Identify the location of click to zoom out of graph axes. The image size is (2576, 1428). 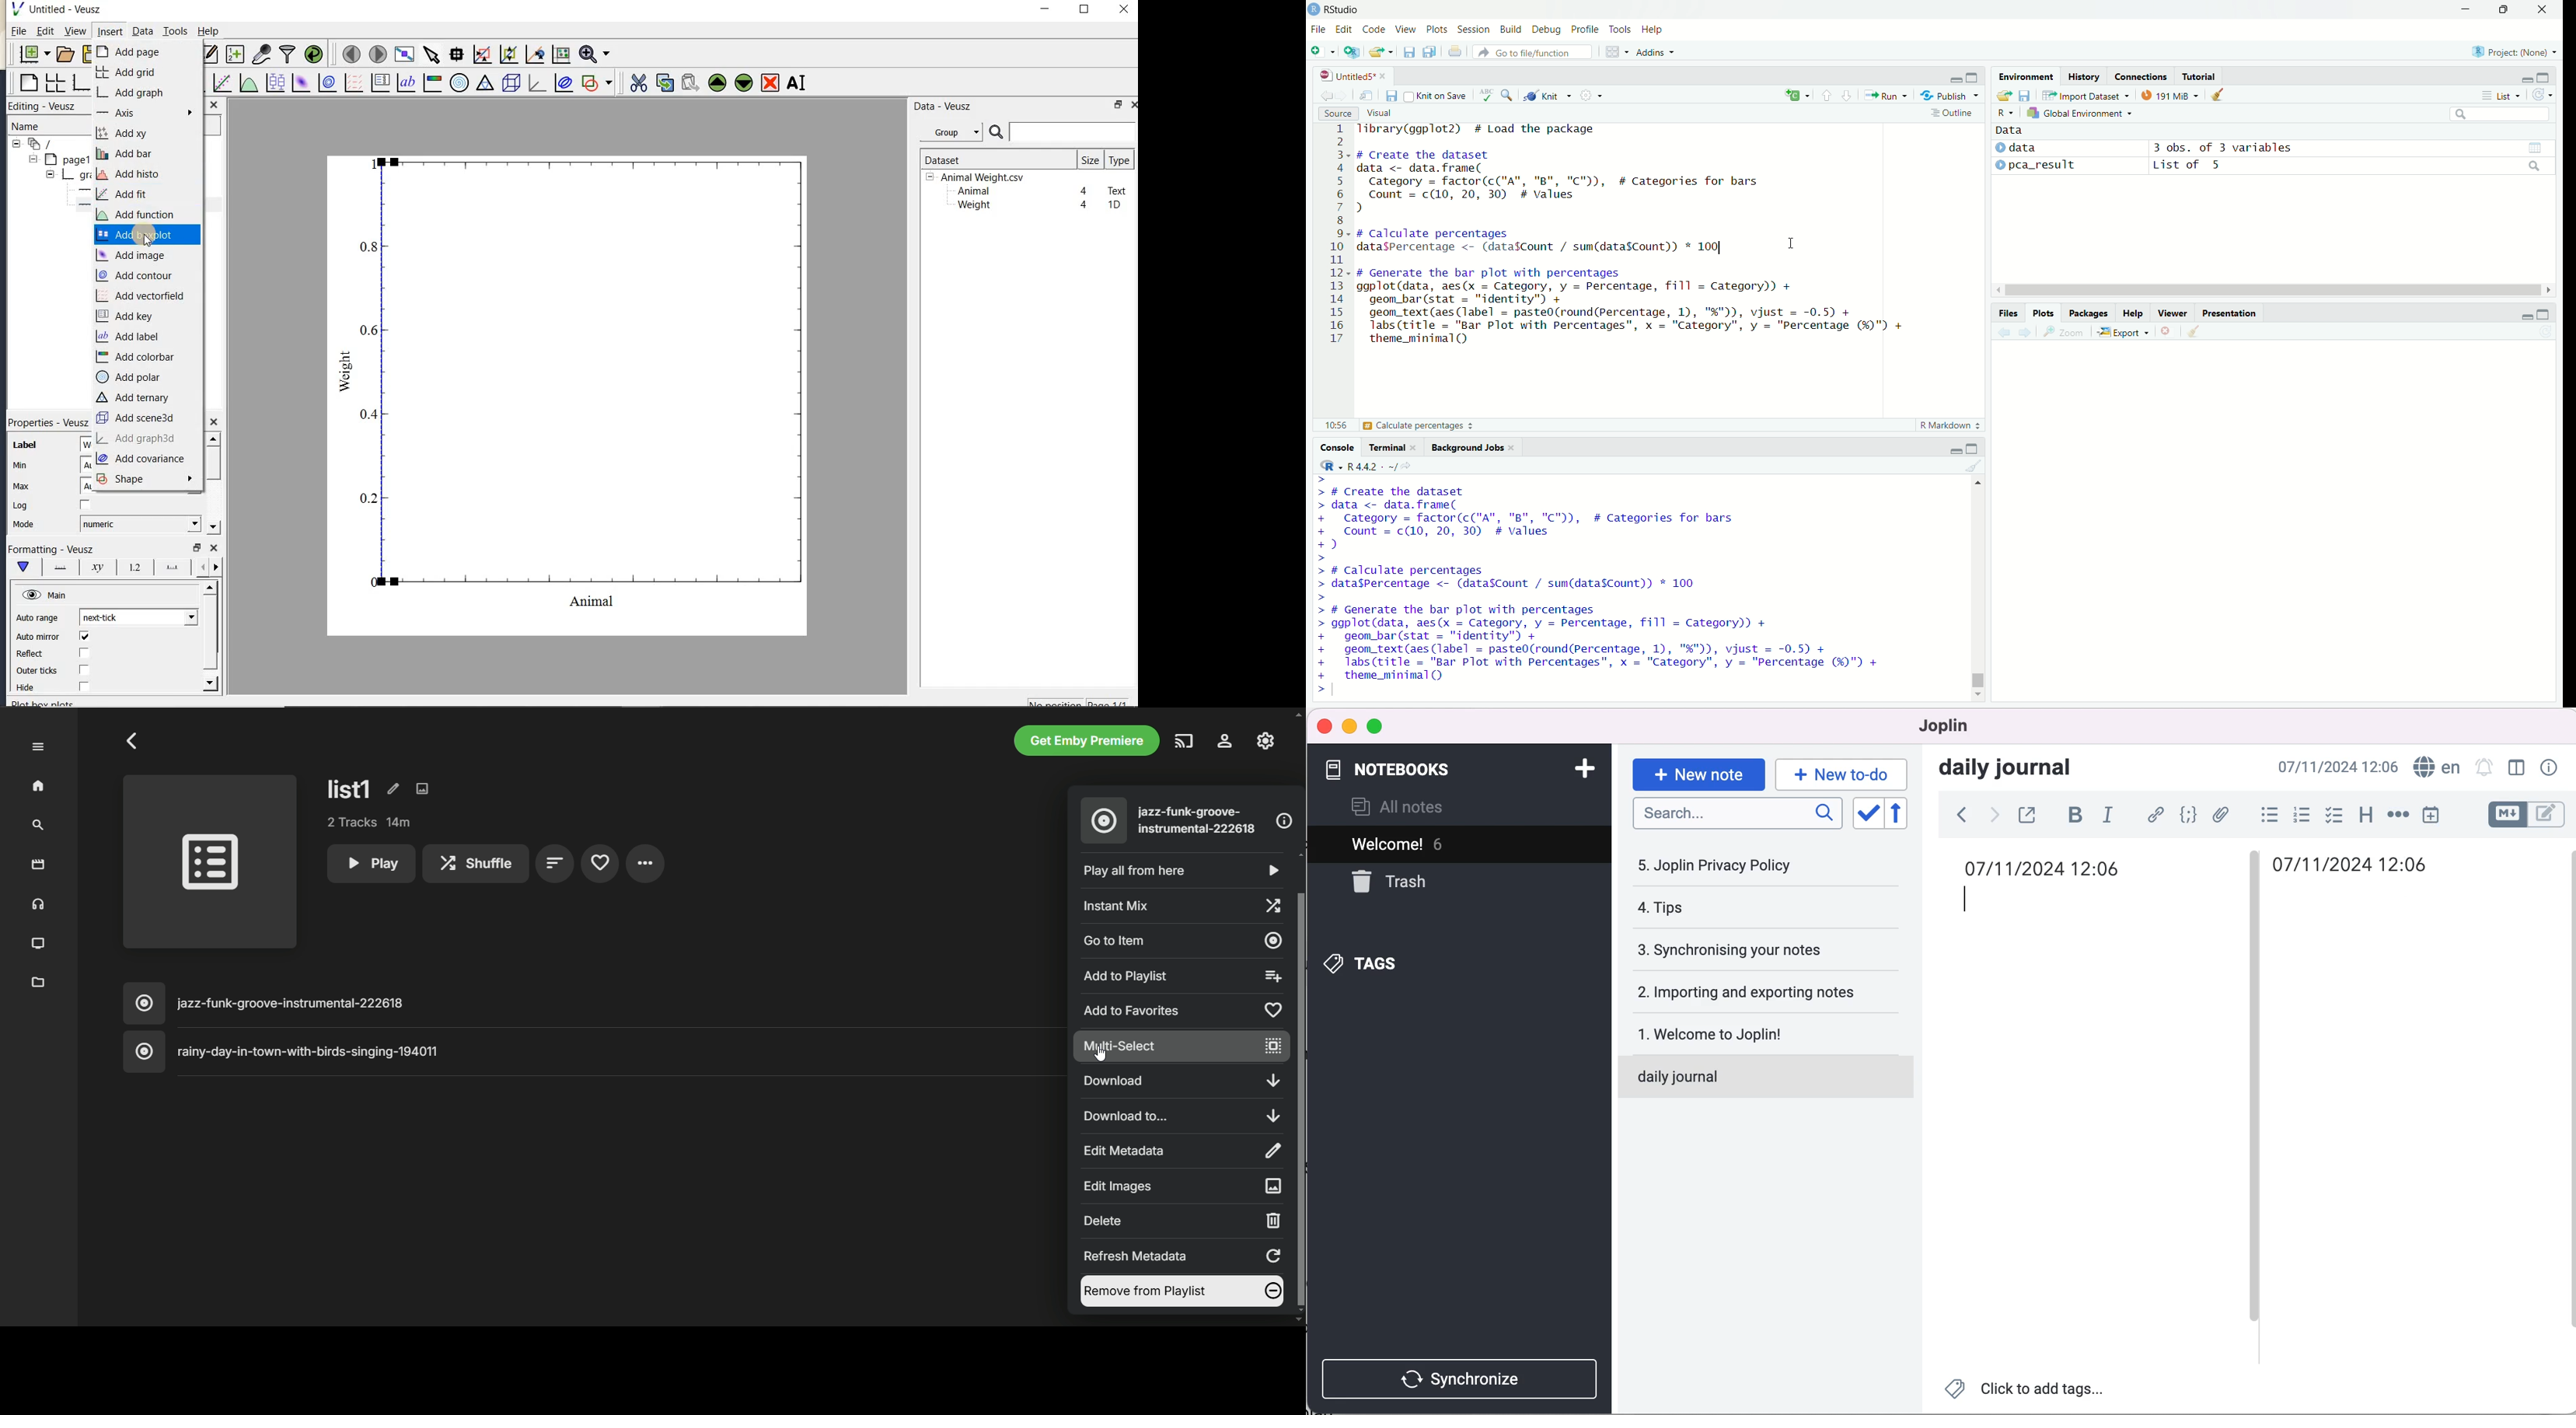
(510, 54).